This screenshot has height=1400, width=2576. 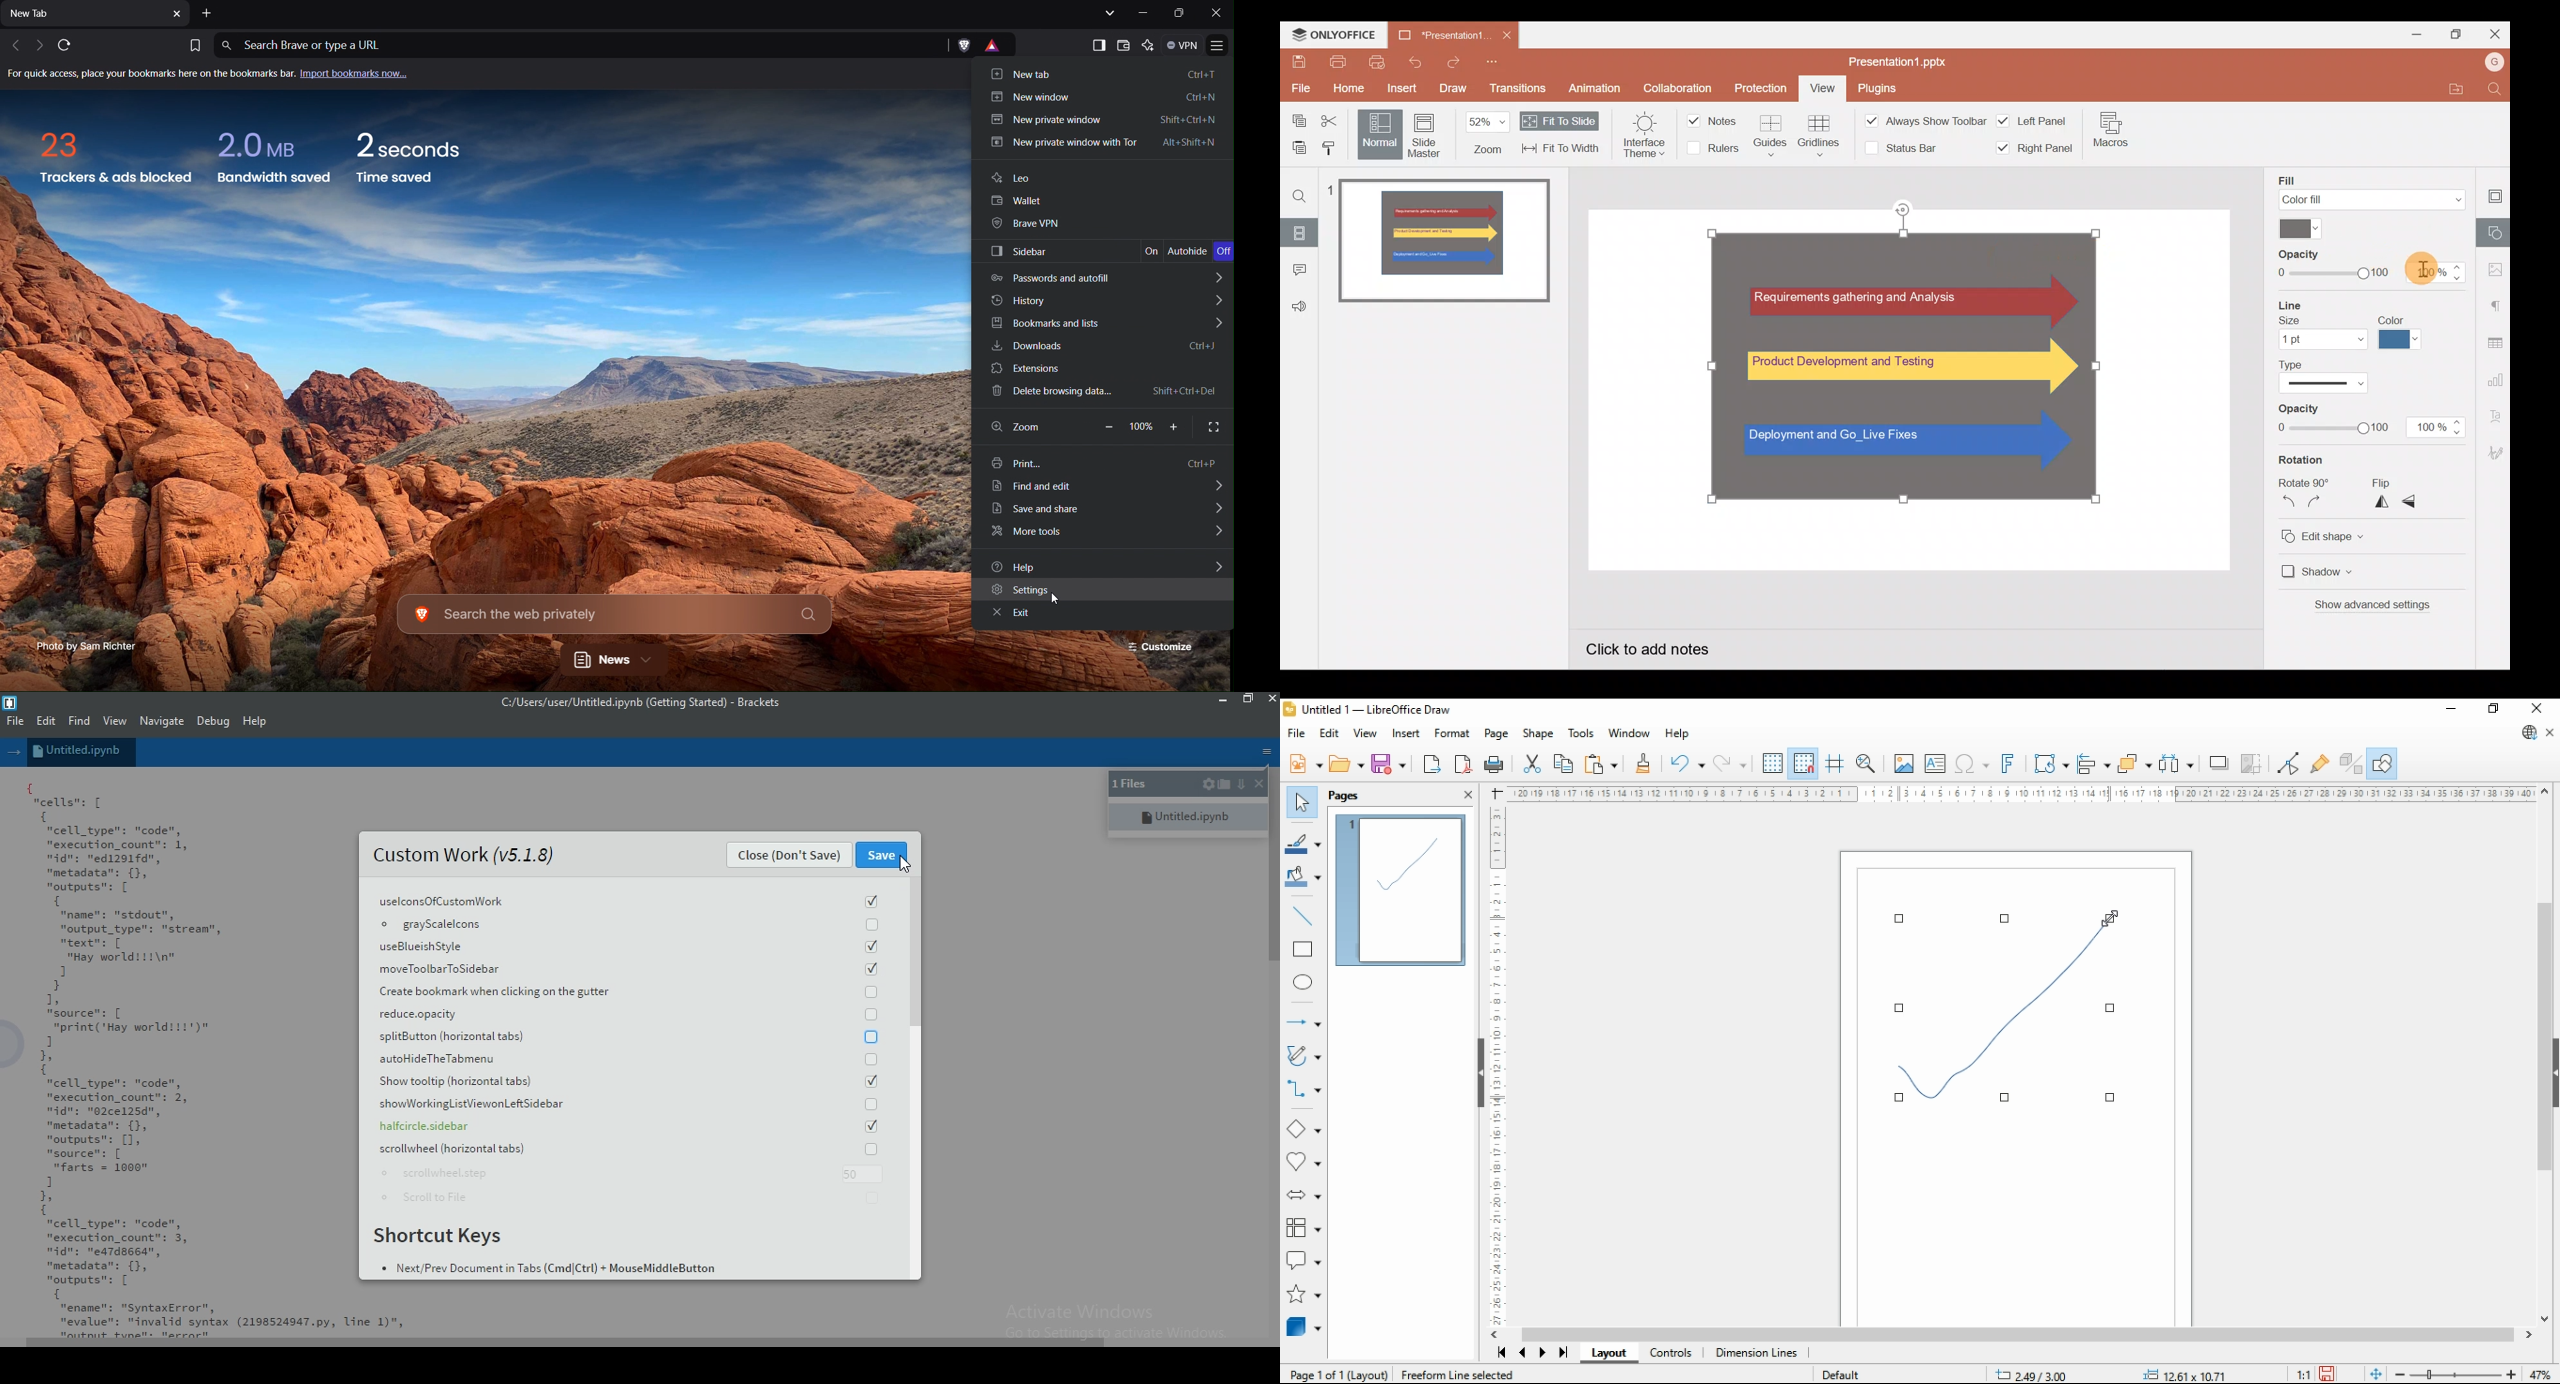 I want to click on Zoom, so click(x=1485, y=135).